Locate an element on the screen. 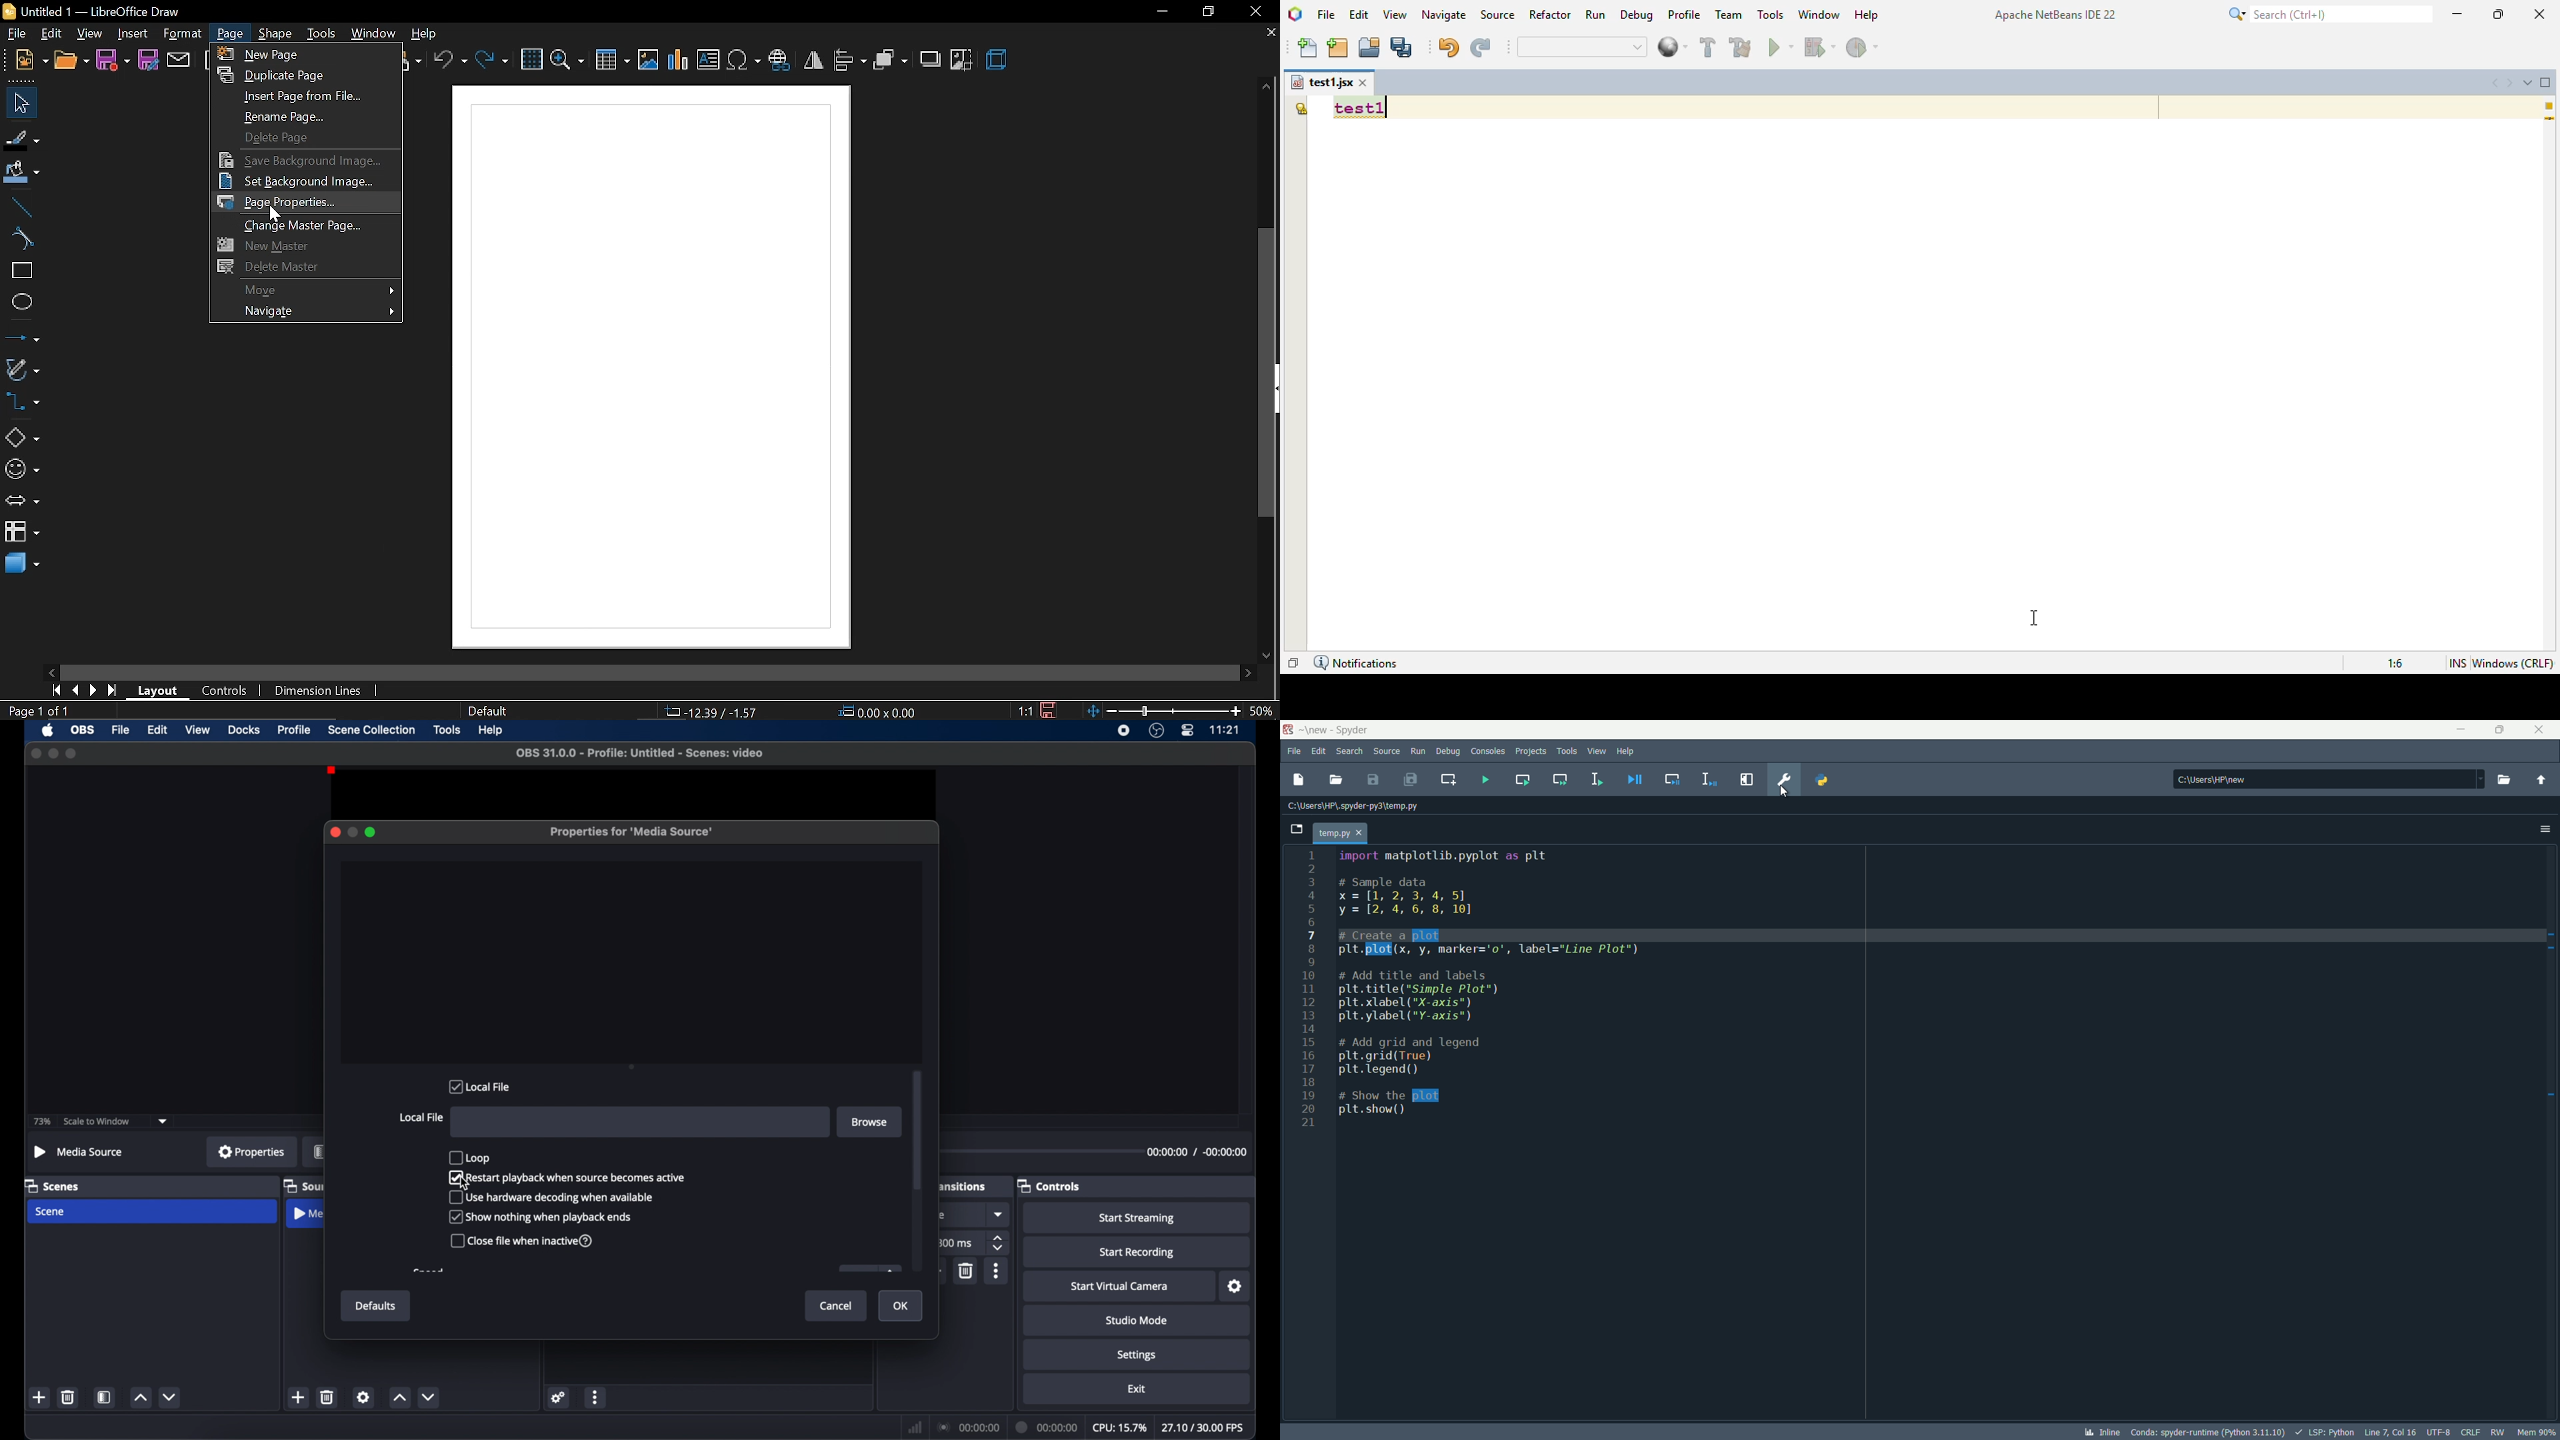 The image size is (2576, 1456). Untitled 1 - LibreOffice Draw - current window is located at coordinates (90, 13).